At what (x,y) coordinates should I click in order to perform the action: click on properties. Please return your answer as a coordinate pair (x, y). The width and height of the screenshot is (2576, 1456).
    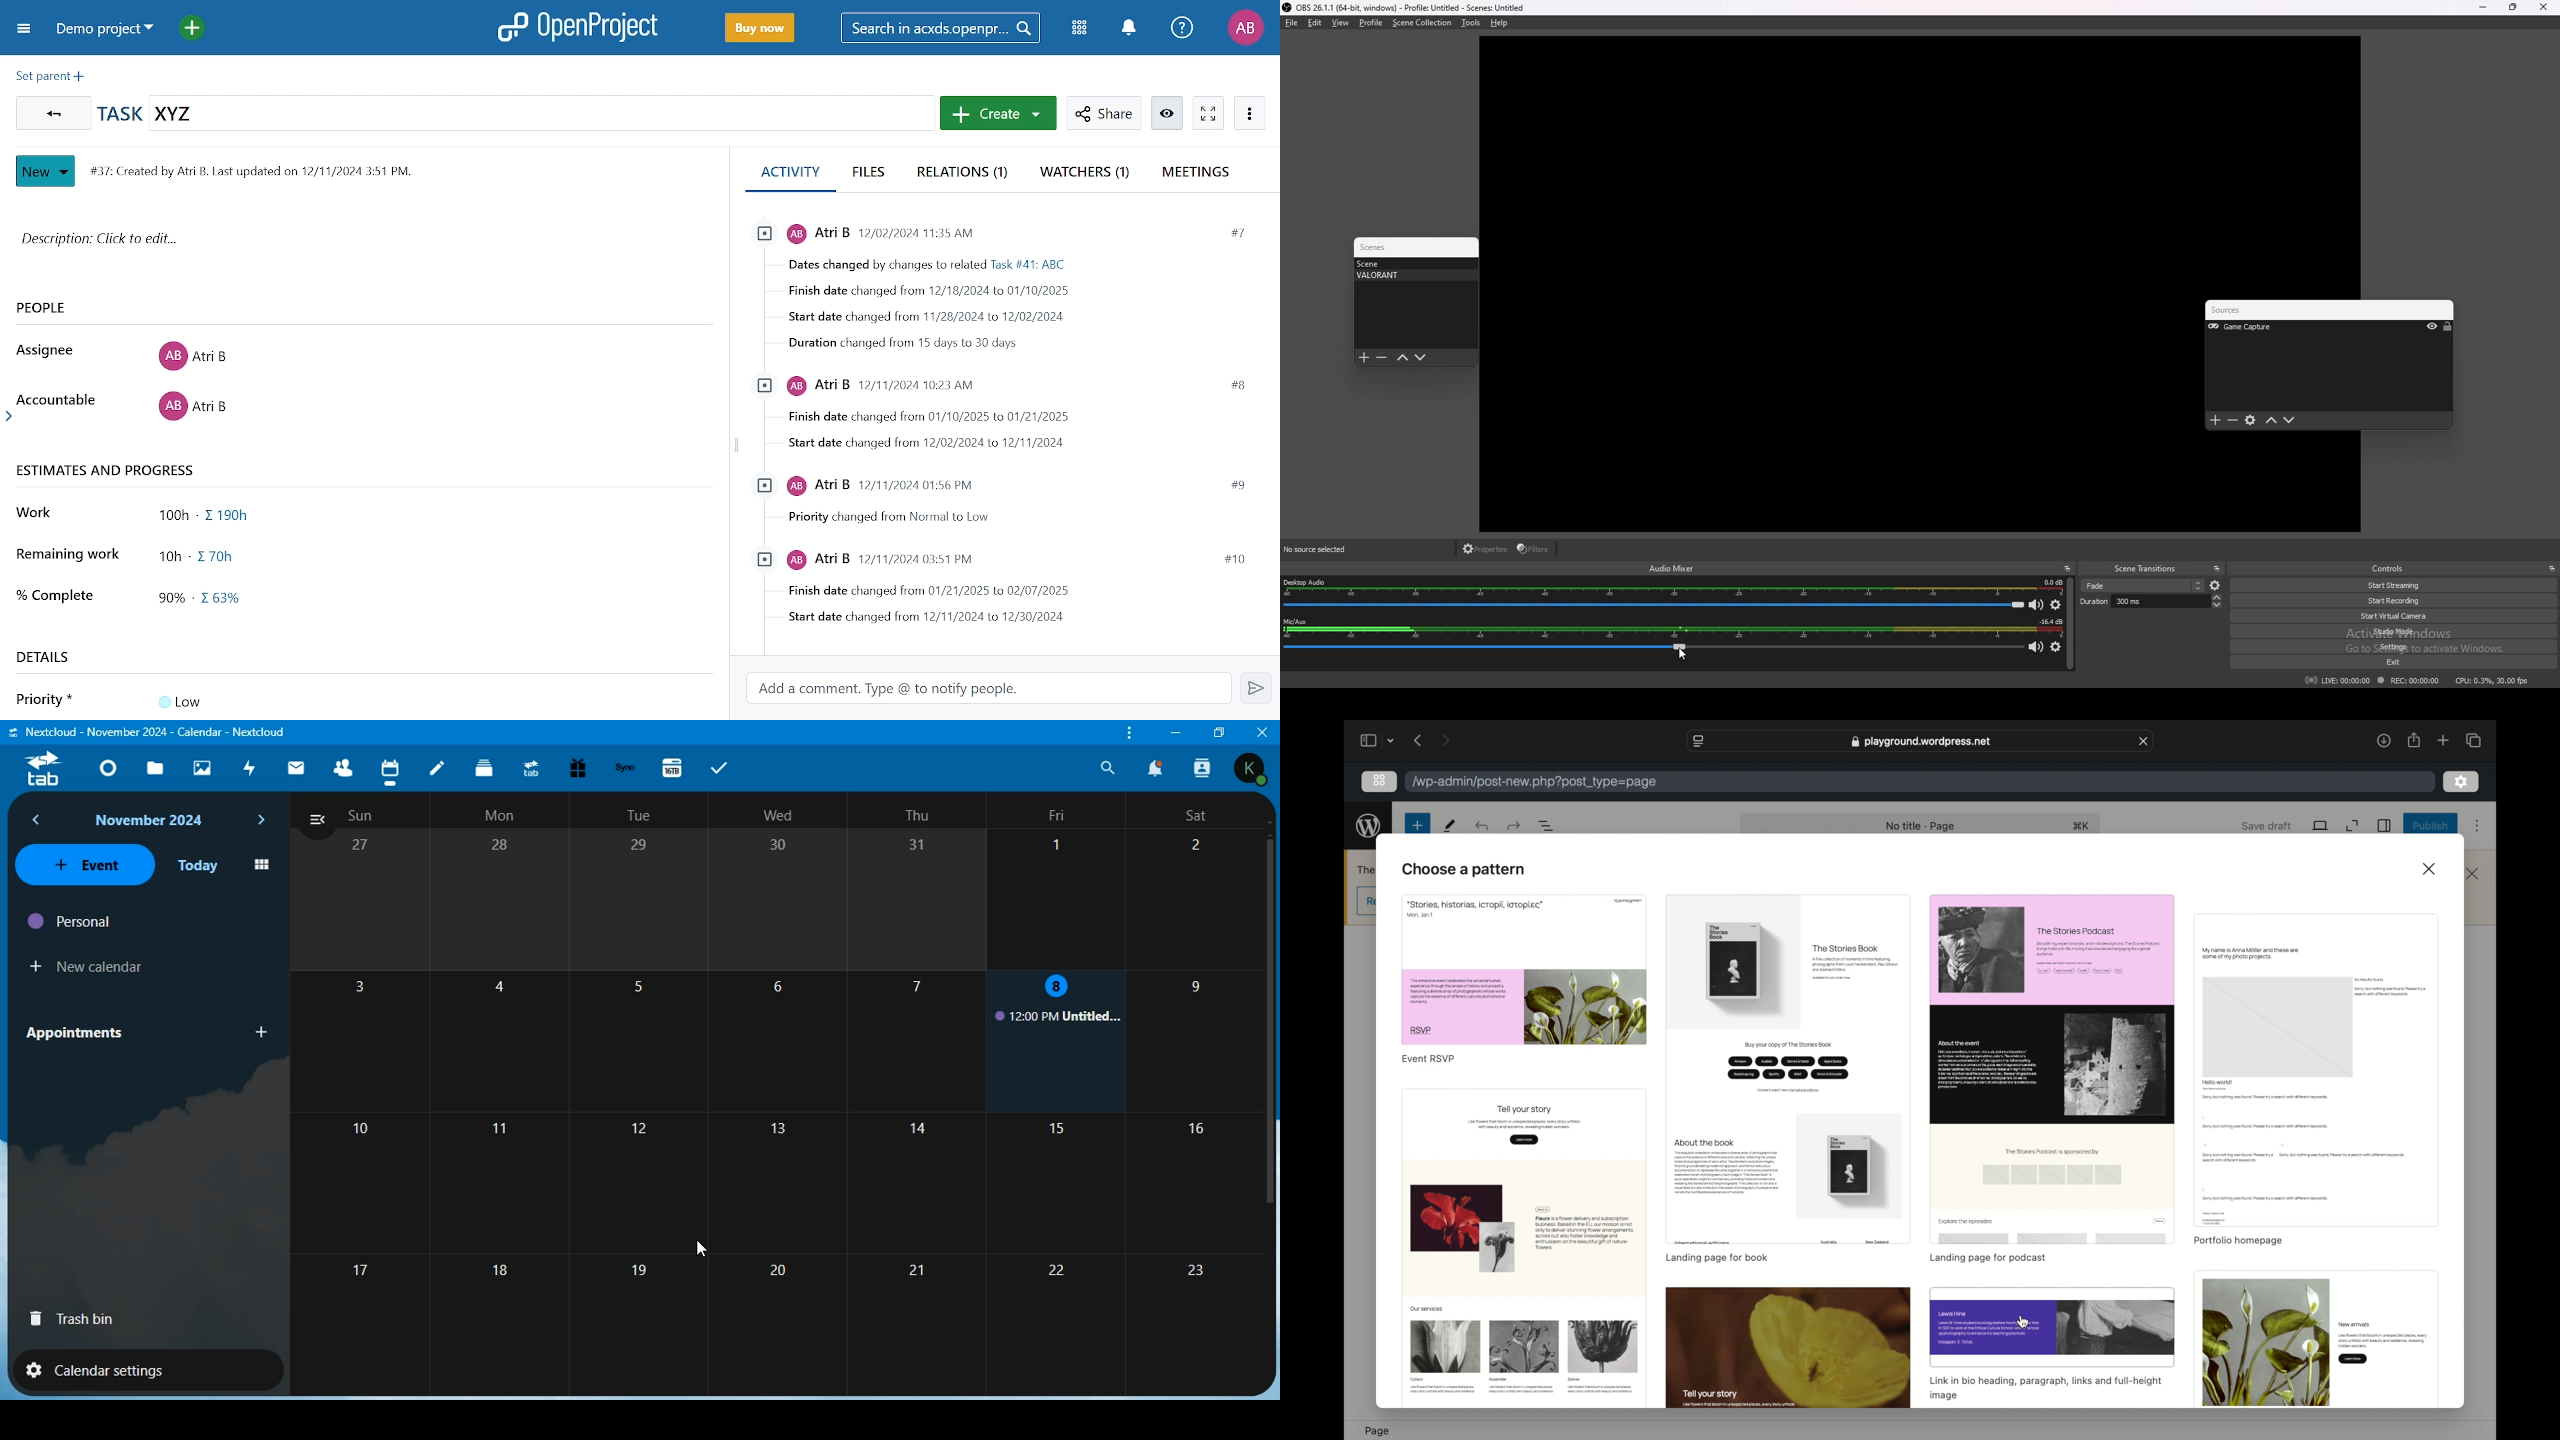
    Looking at the image, I should click on (1486, 549).